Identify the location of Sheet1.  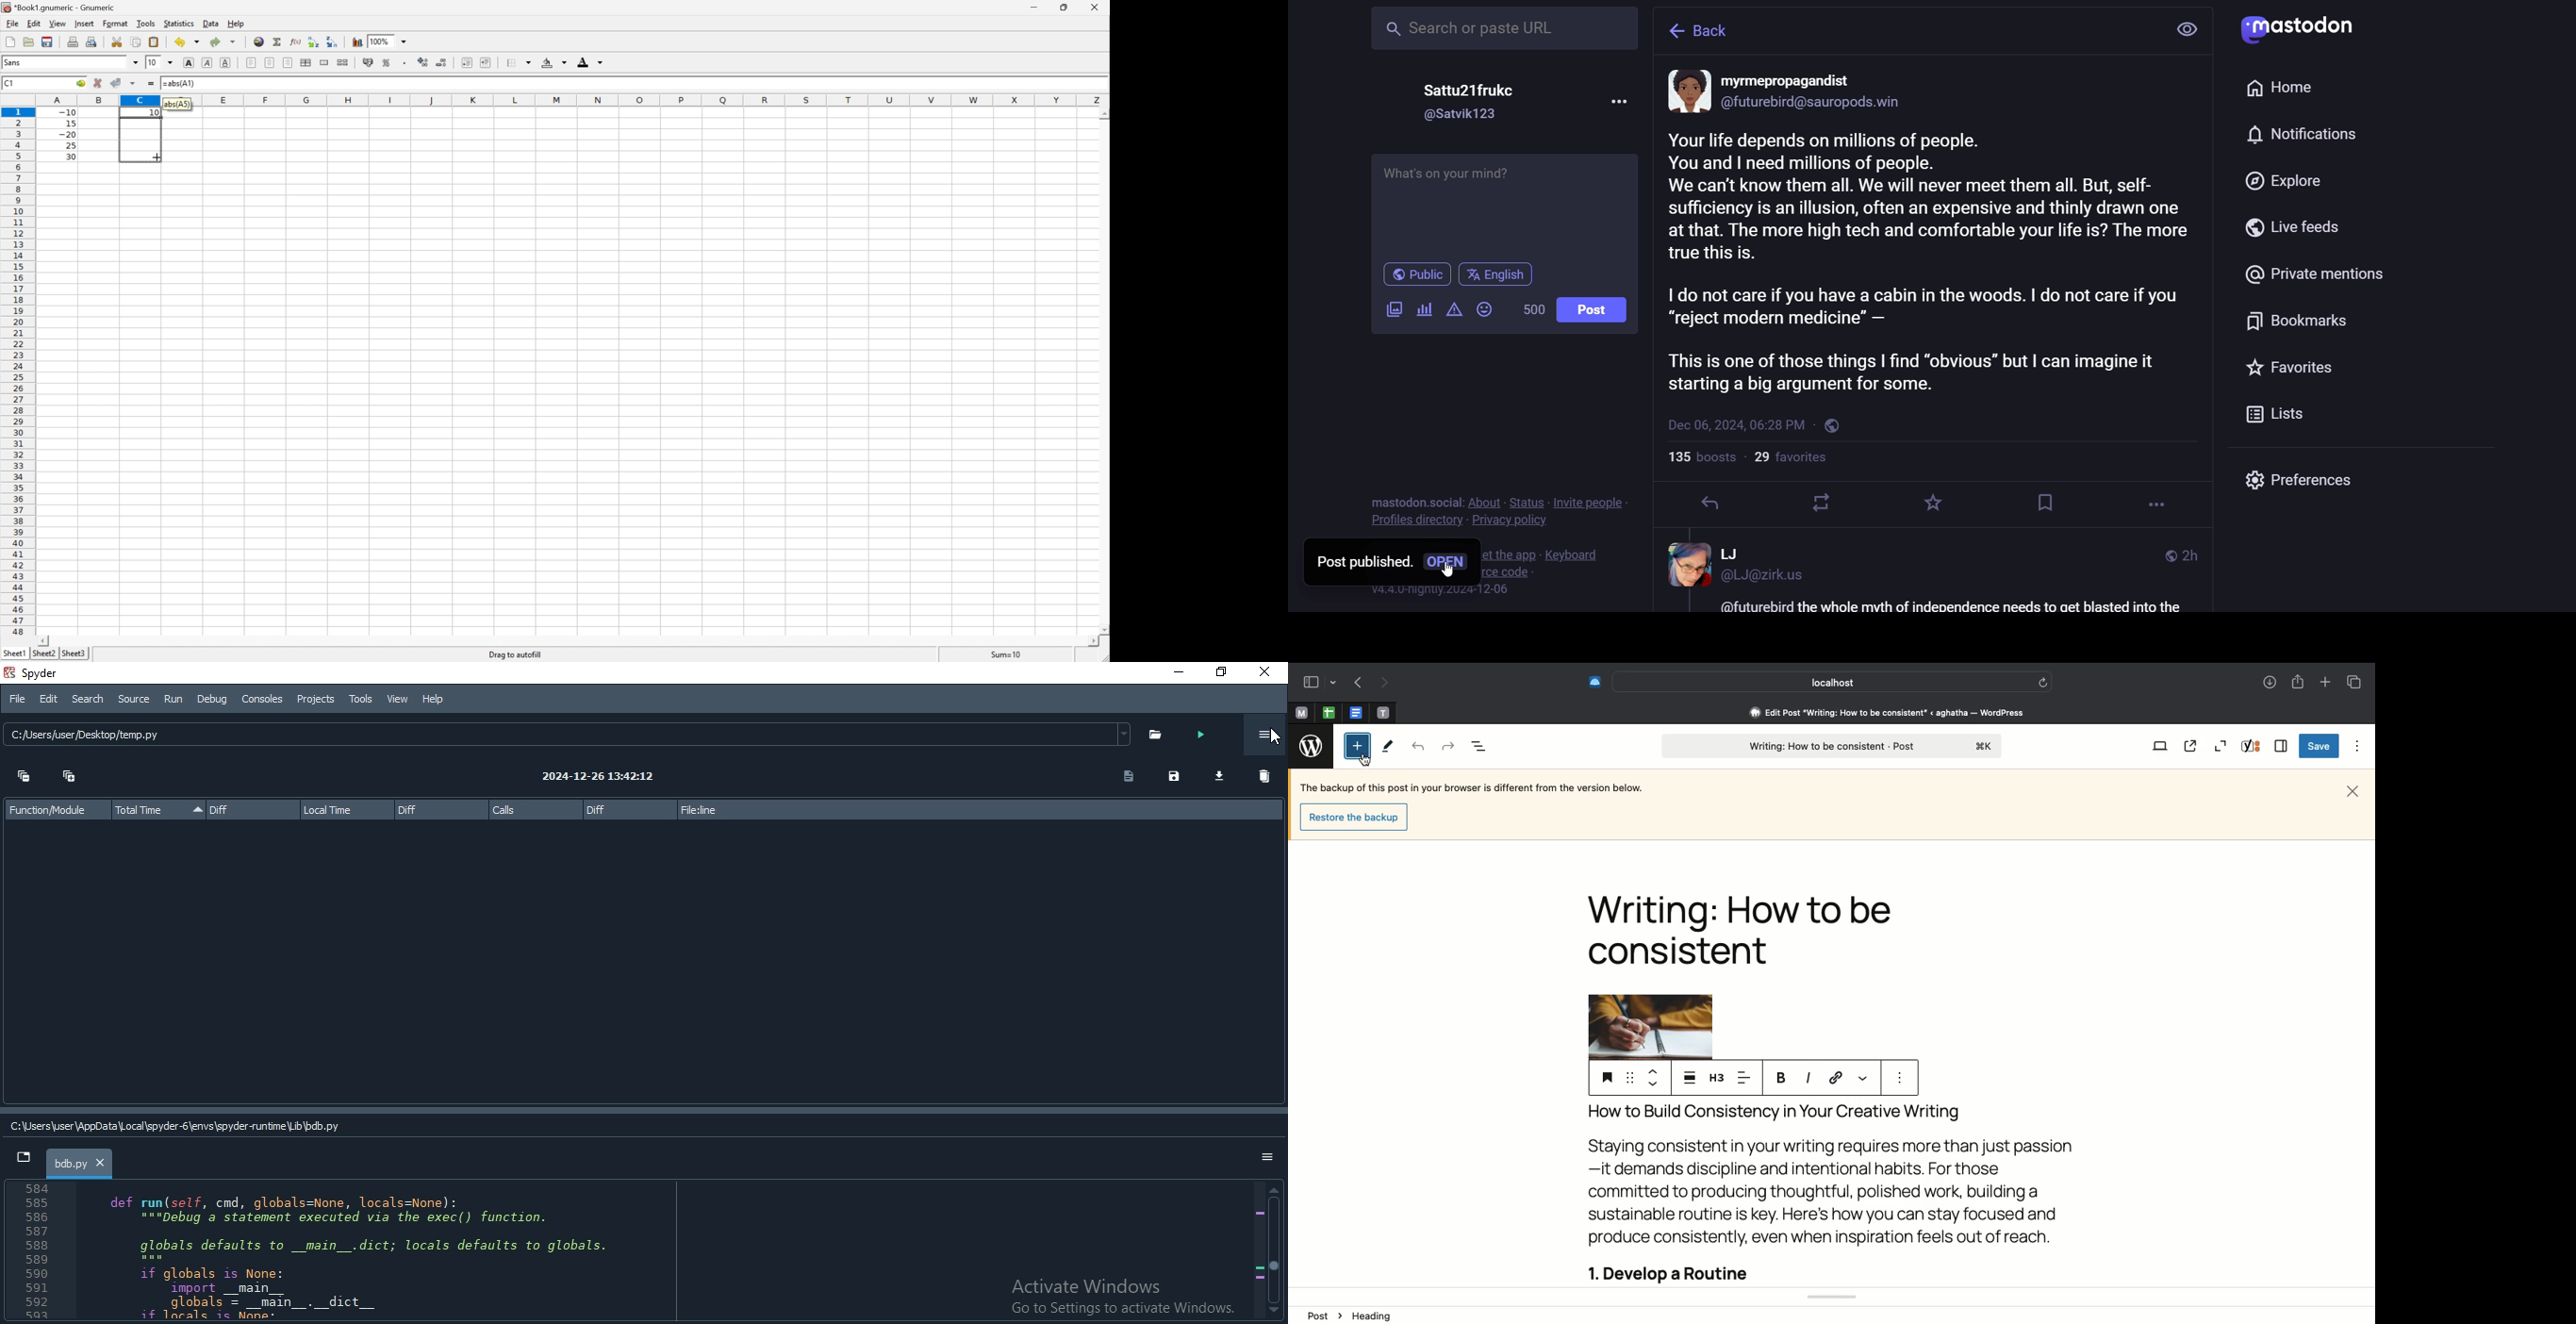
(15, 652).